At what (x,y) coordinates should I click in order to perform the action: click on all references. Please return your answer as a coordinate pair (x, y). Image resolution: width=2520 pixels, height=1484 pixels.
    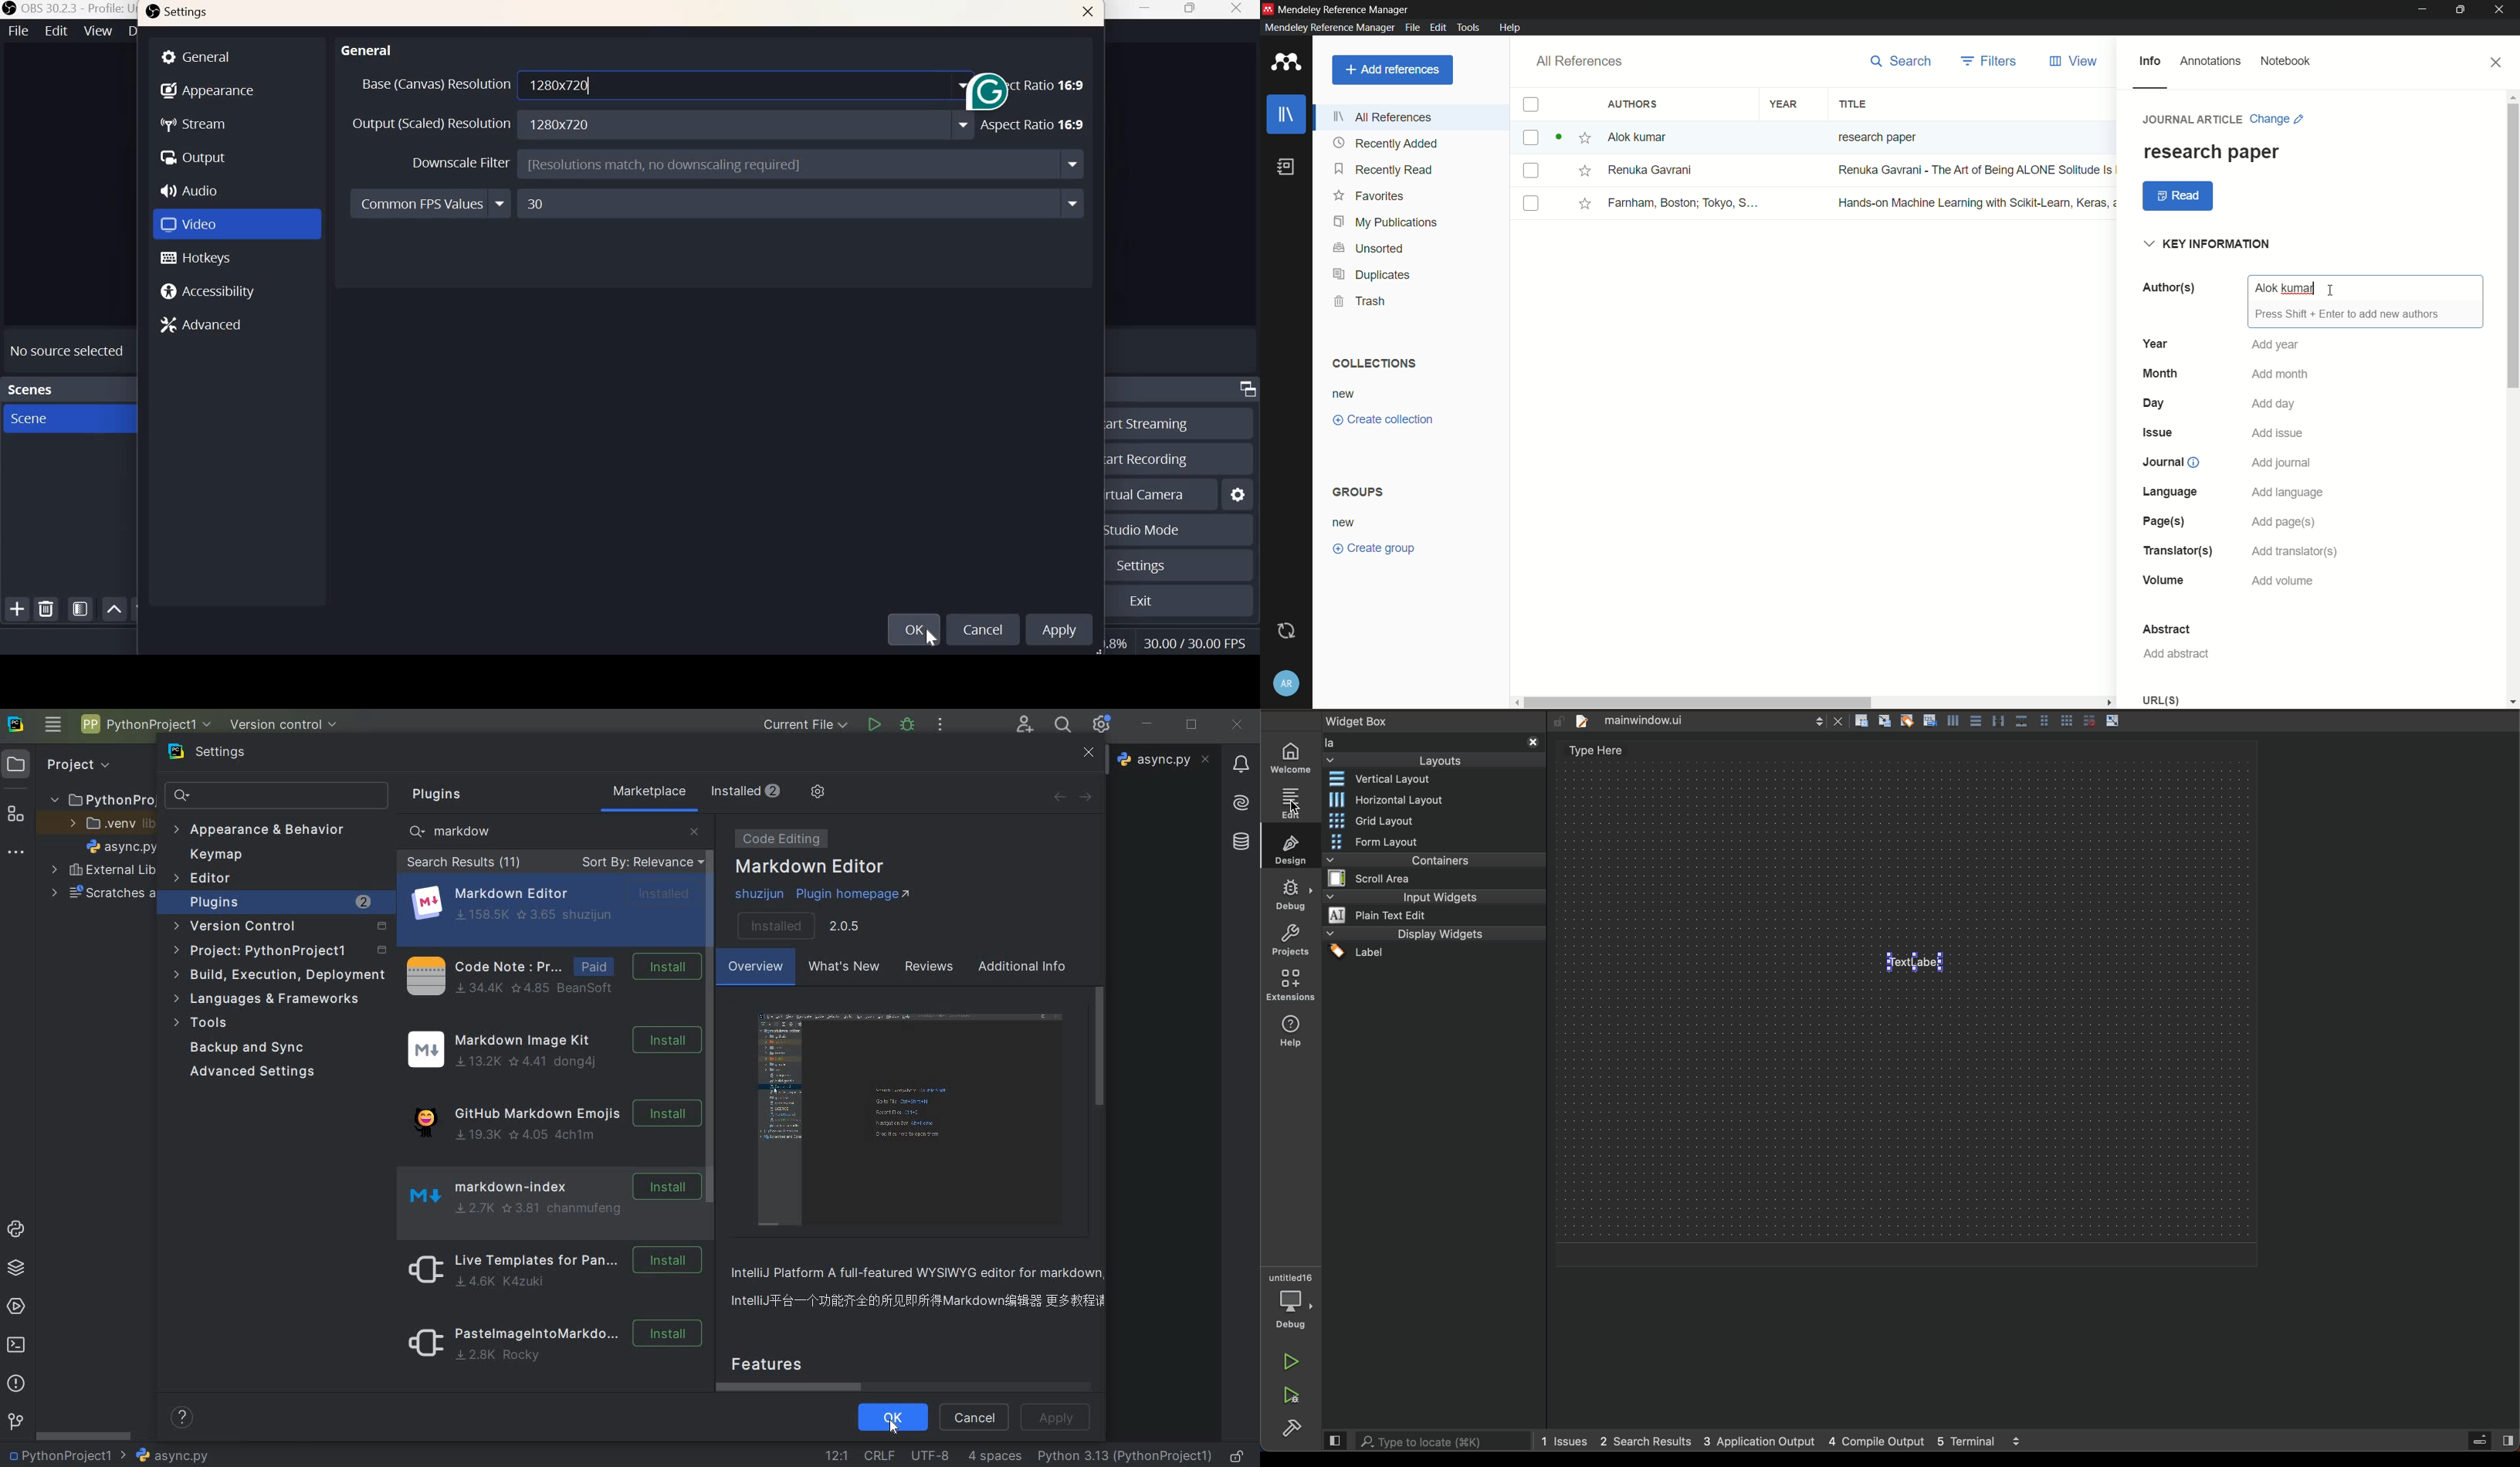
    Looking at the image, I should click on (1384, 117).